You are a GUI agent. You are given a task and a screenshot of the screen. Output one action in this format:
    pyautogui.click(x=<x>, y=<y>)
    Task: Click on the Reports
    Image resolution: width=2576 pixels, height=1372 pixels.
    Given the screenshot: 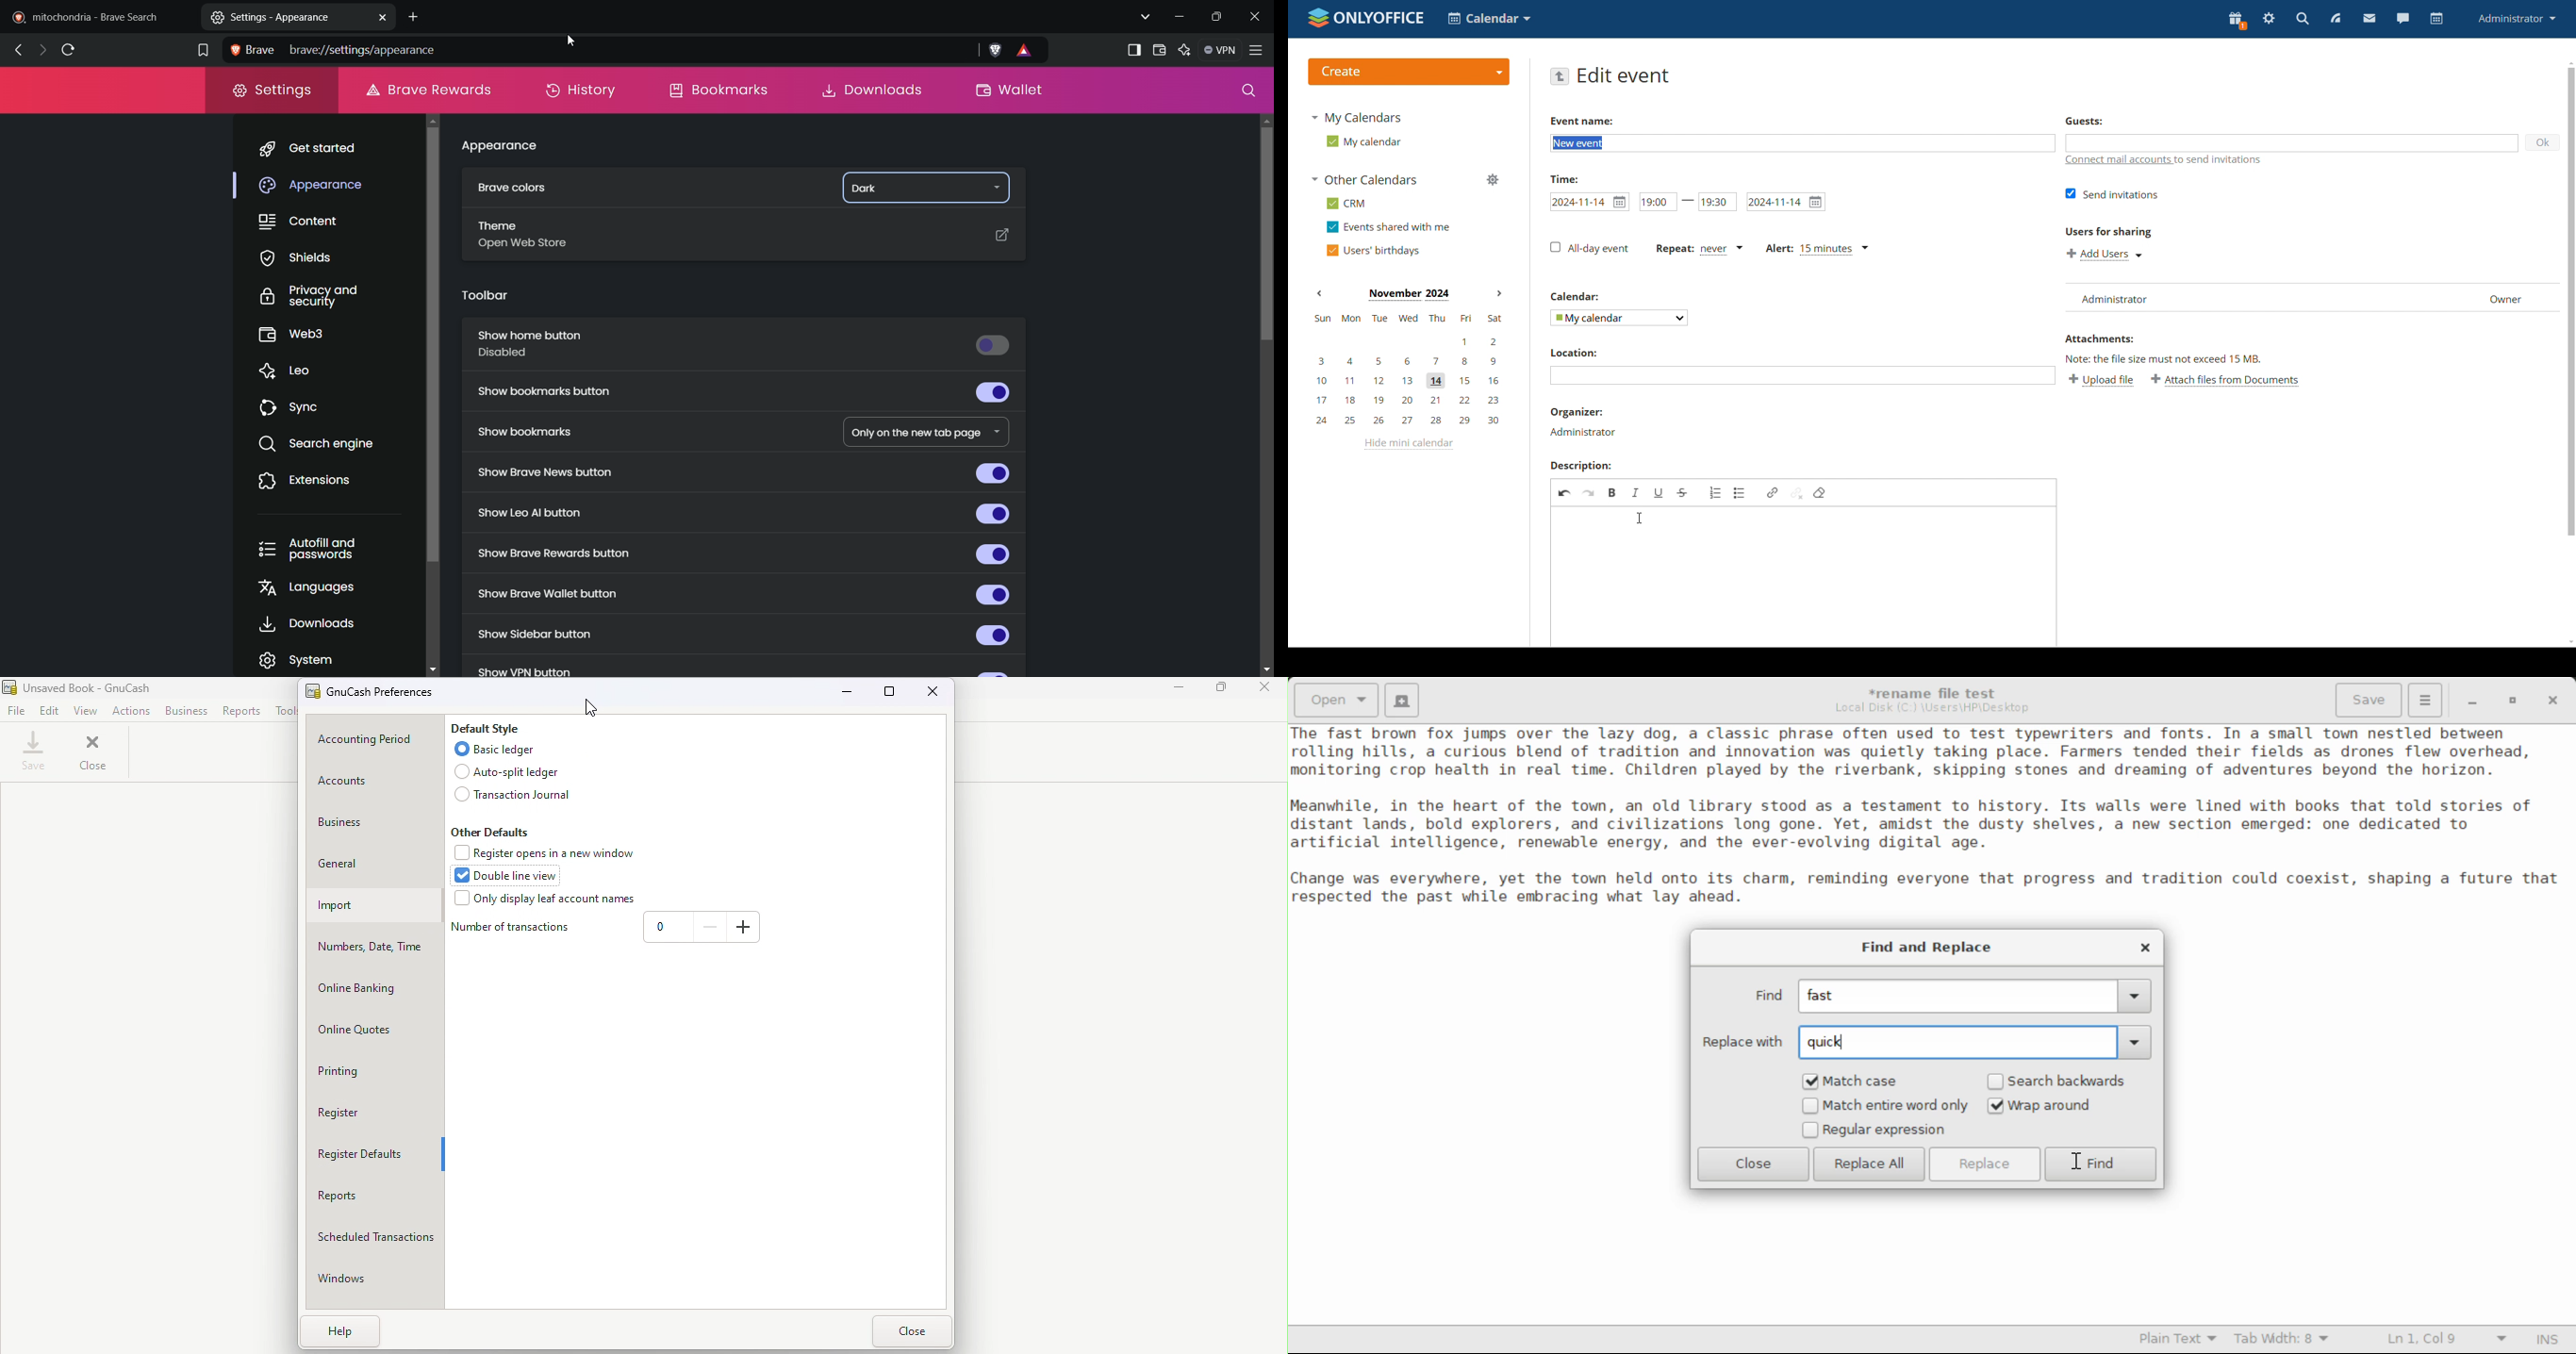 What is the action you would take?
    pyautogui.click(x=239, y=711)
    